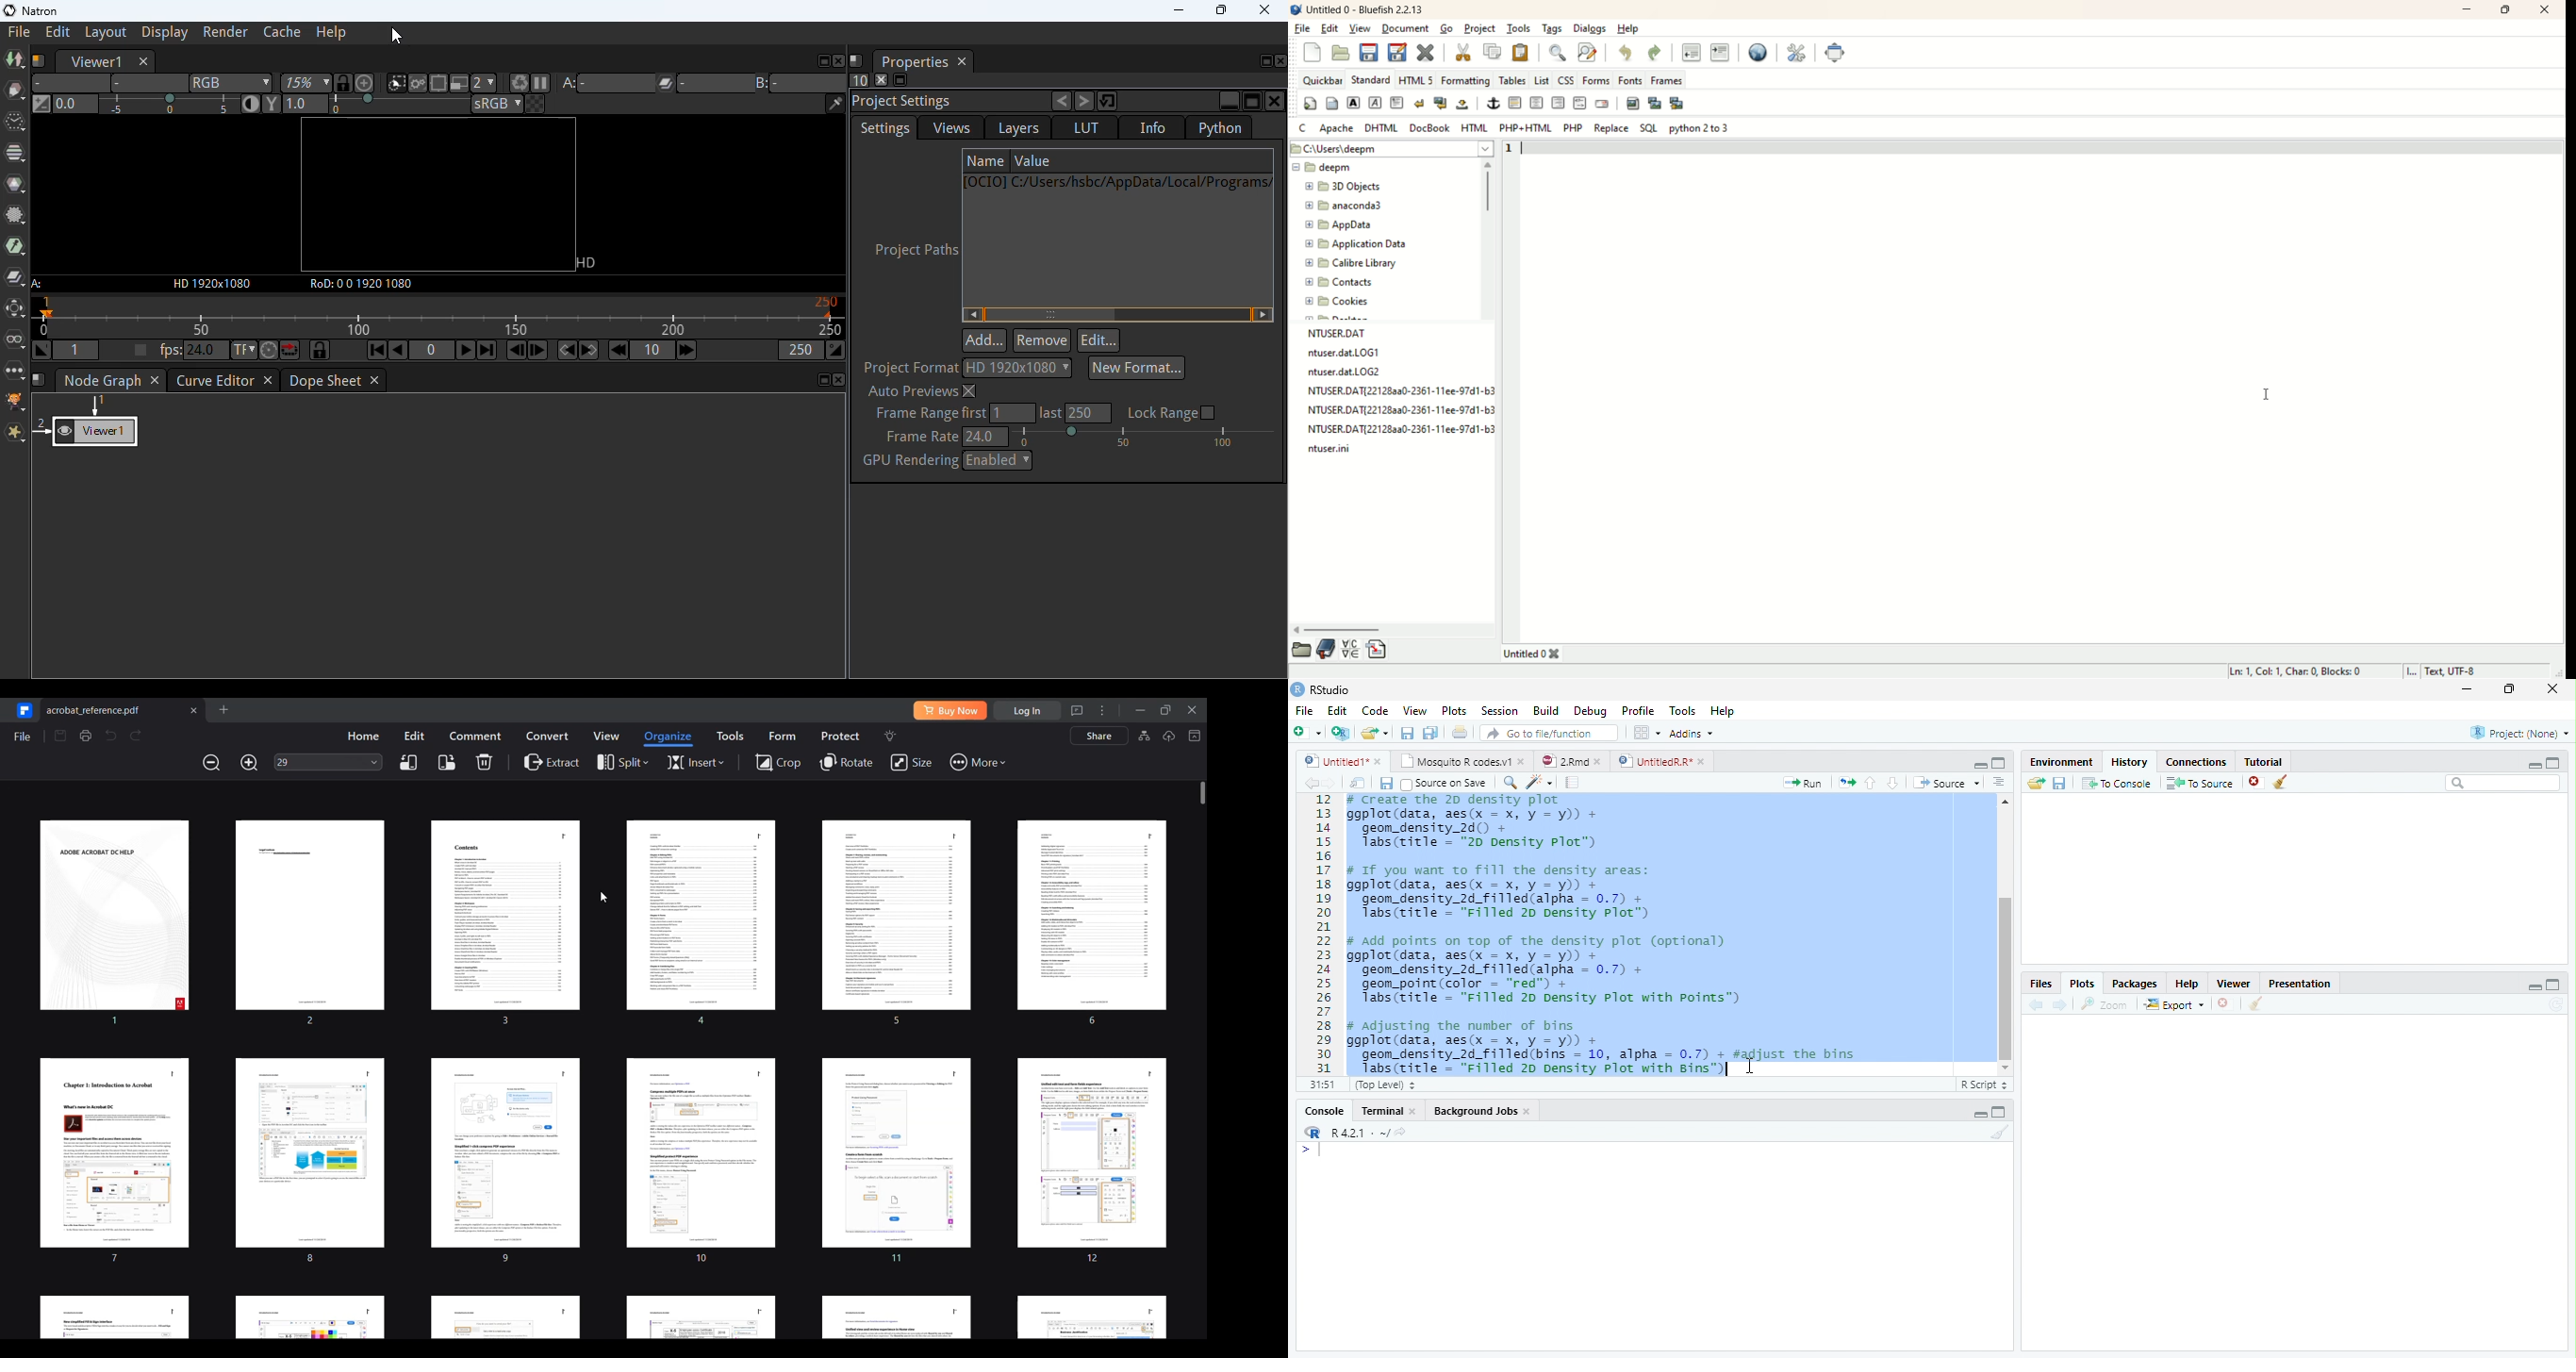 The image size is (2576, 1372). I want to click on Connections, so click(2197, 763).